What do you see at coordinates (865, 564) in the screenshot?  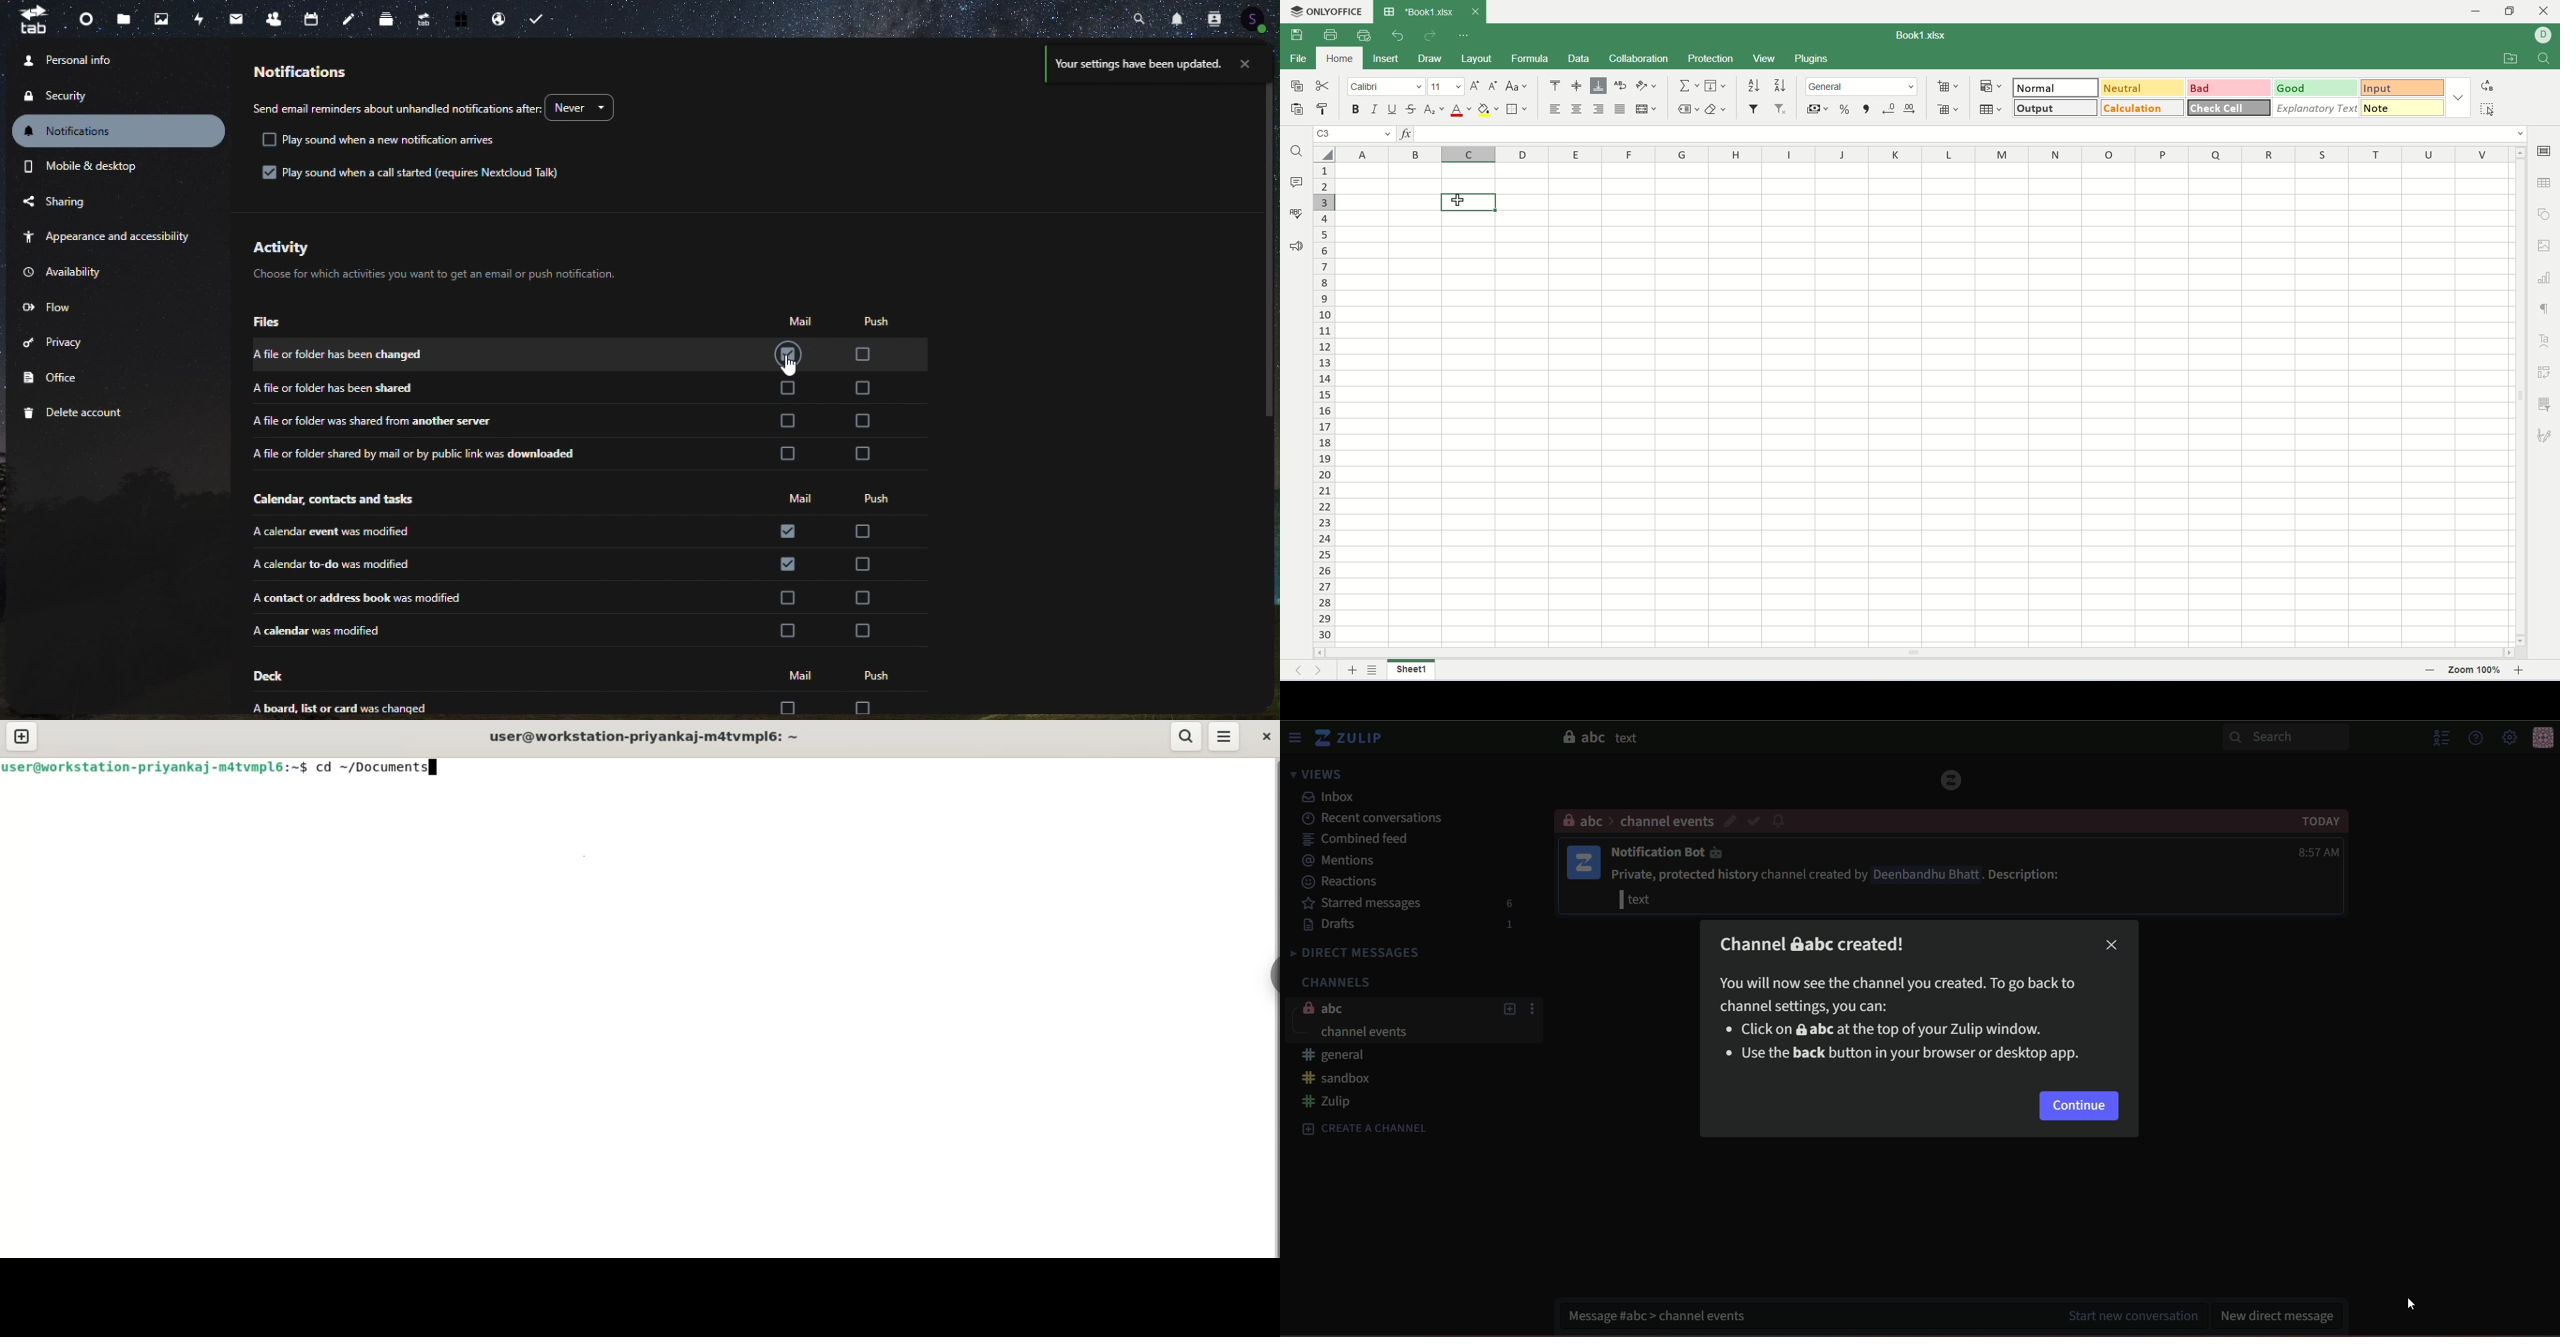 I see `check box` at bounding box center [865, 564].